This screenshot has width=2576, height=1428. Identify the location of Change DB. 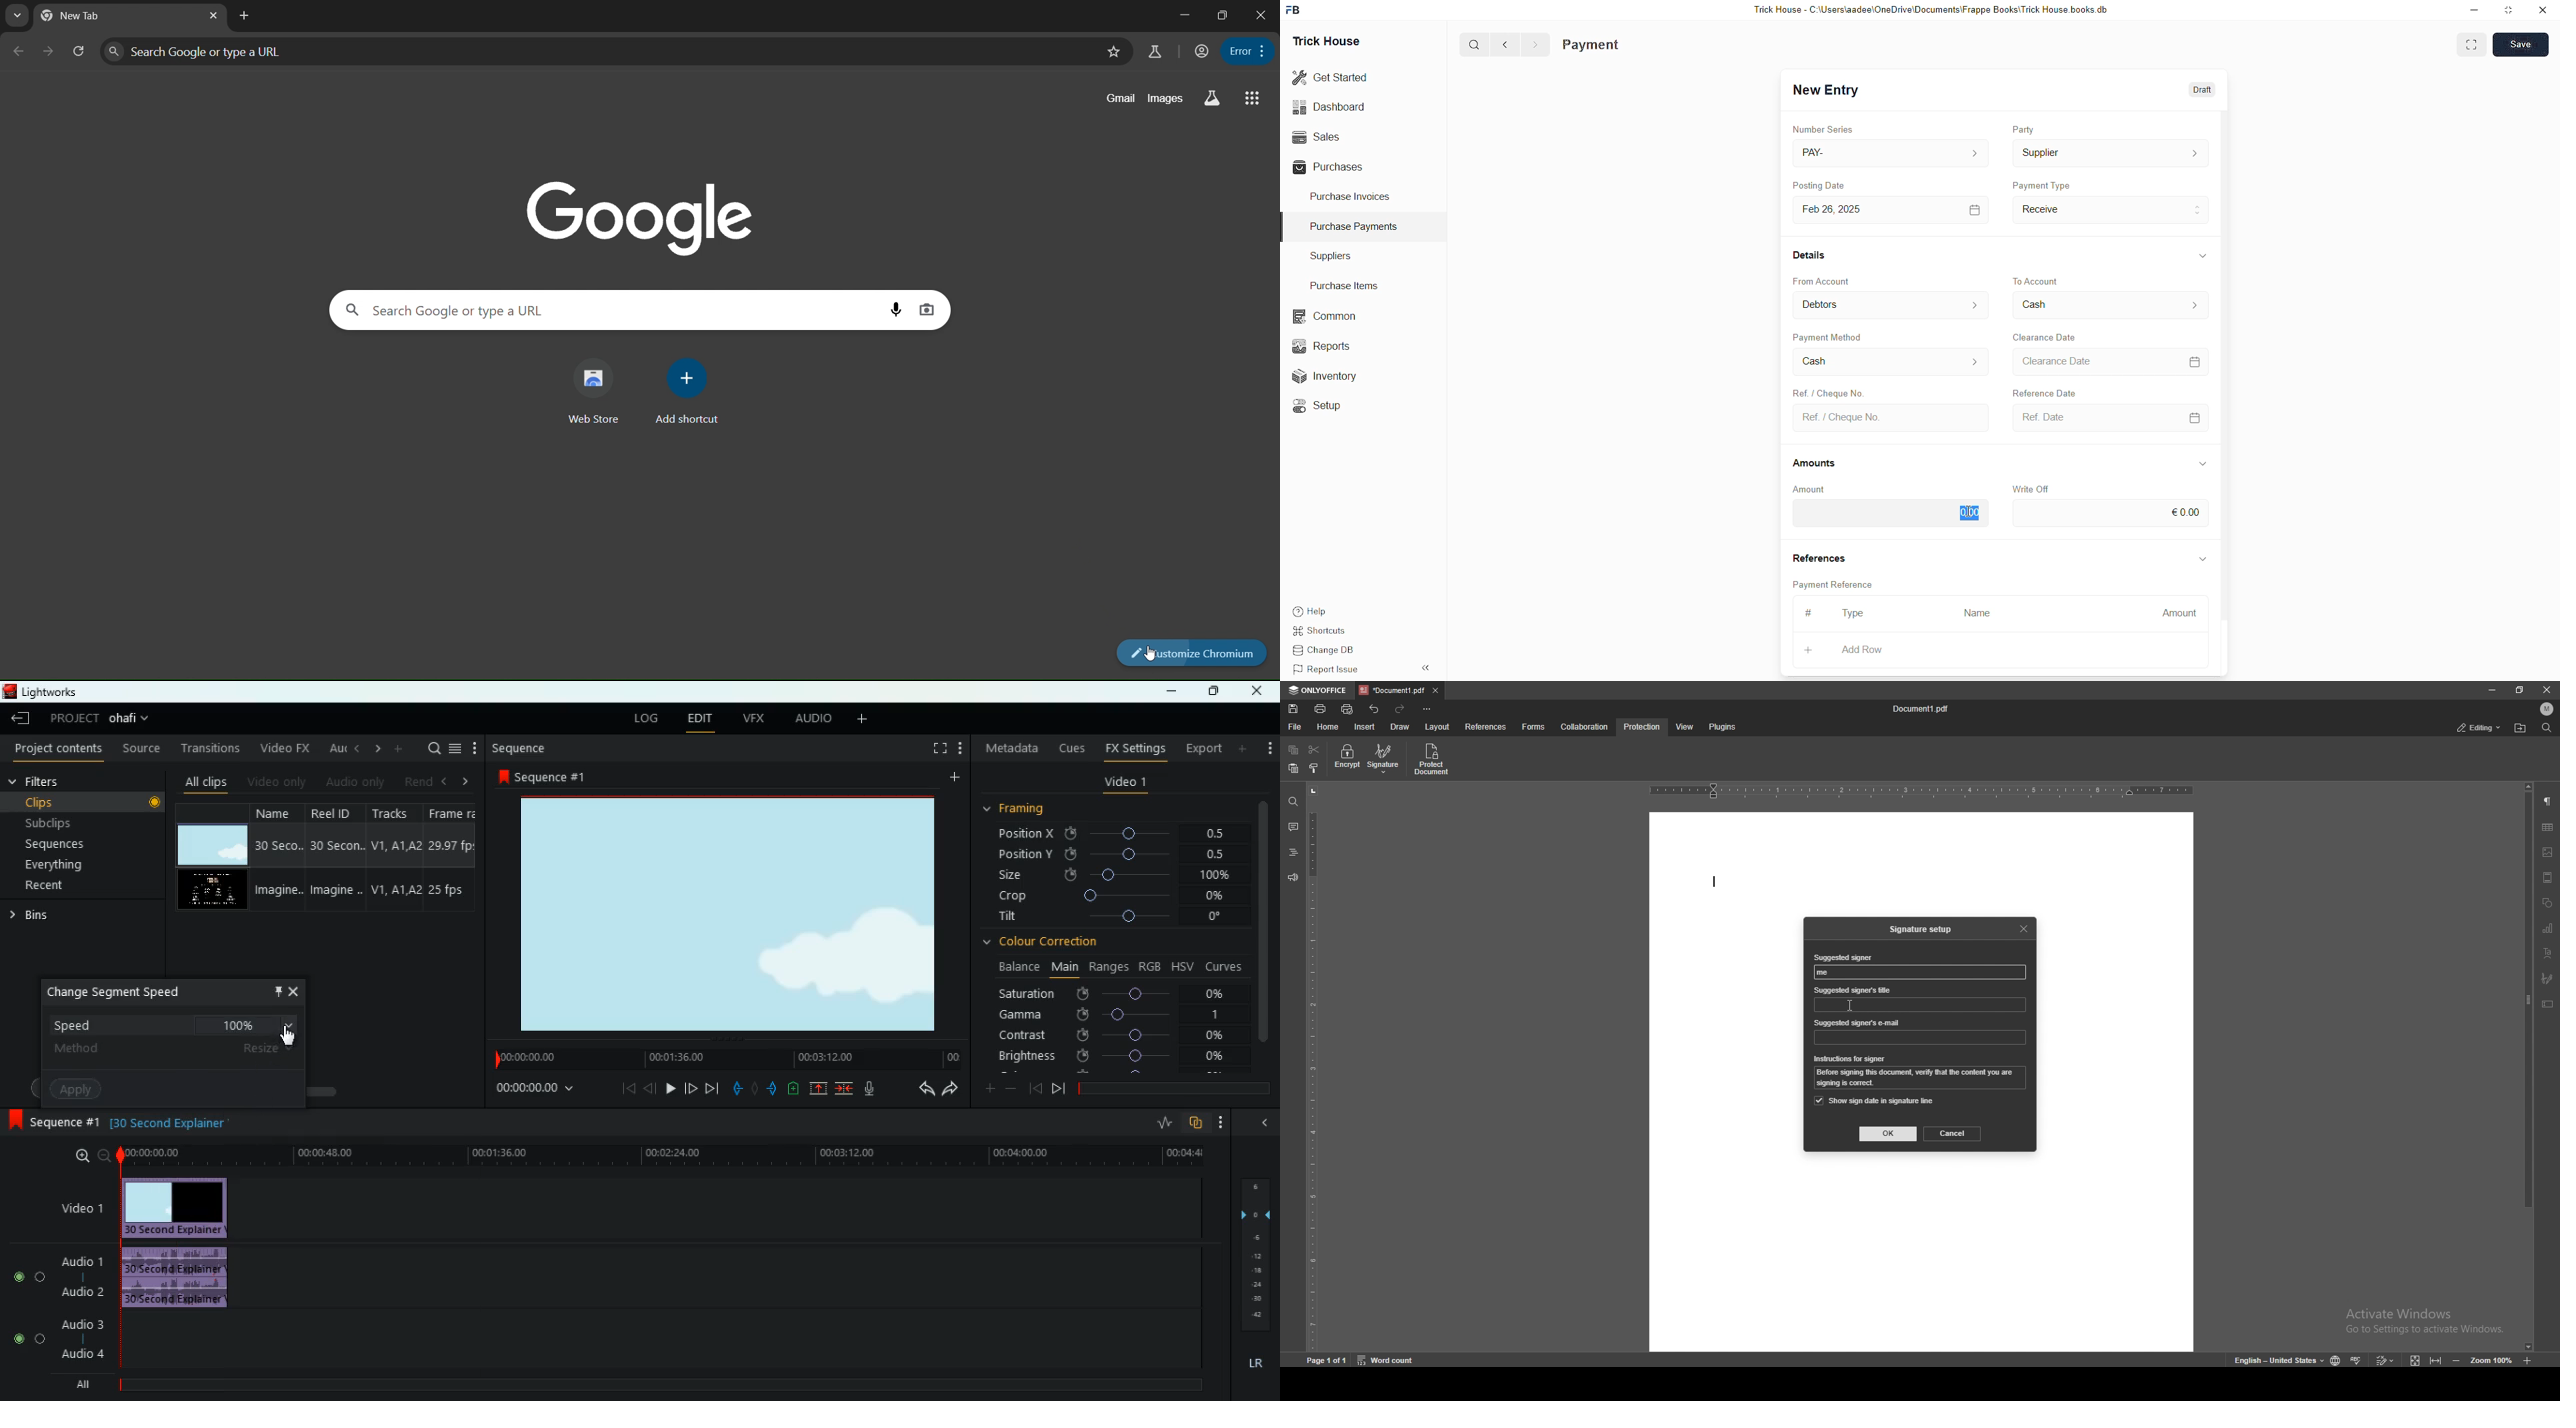
(1323, 649).